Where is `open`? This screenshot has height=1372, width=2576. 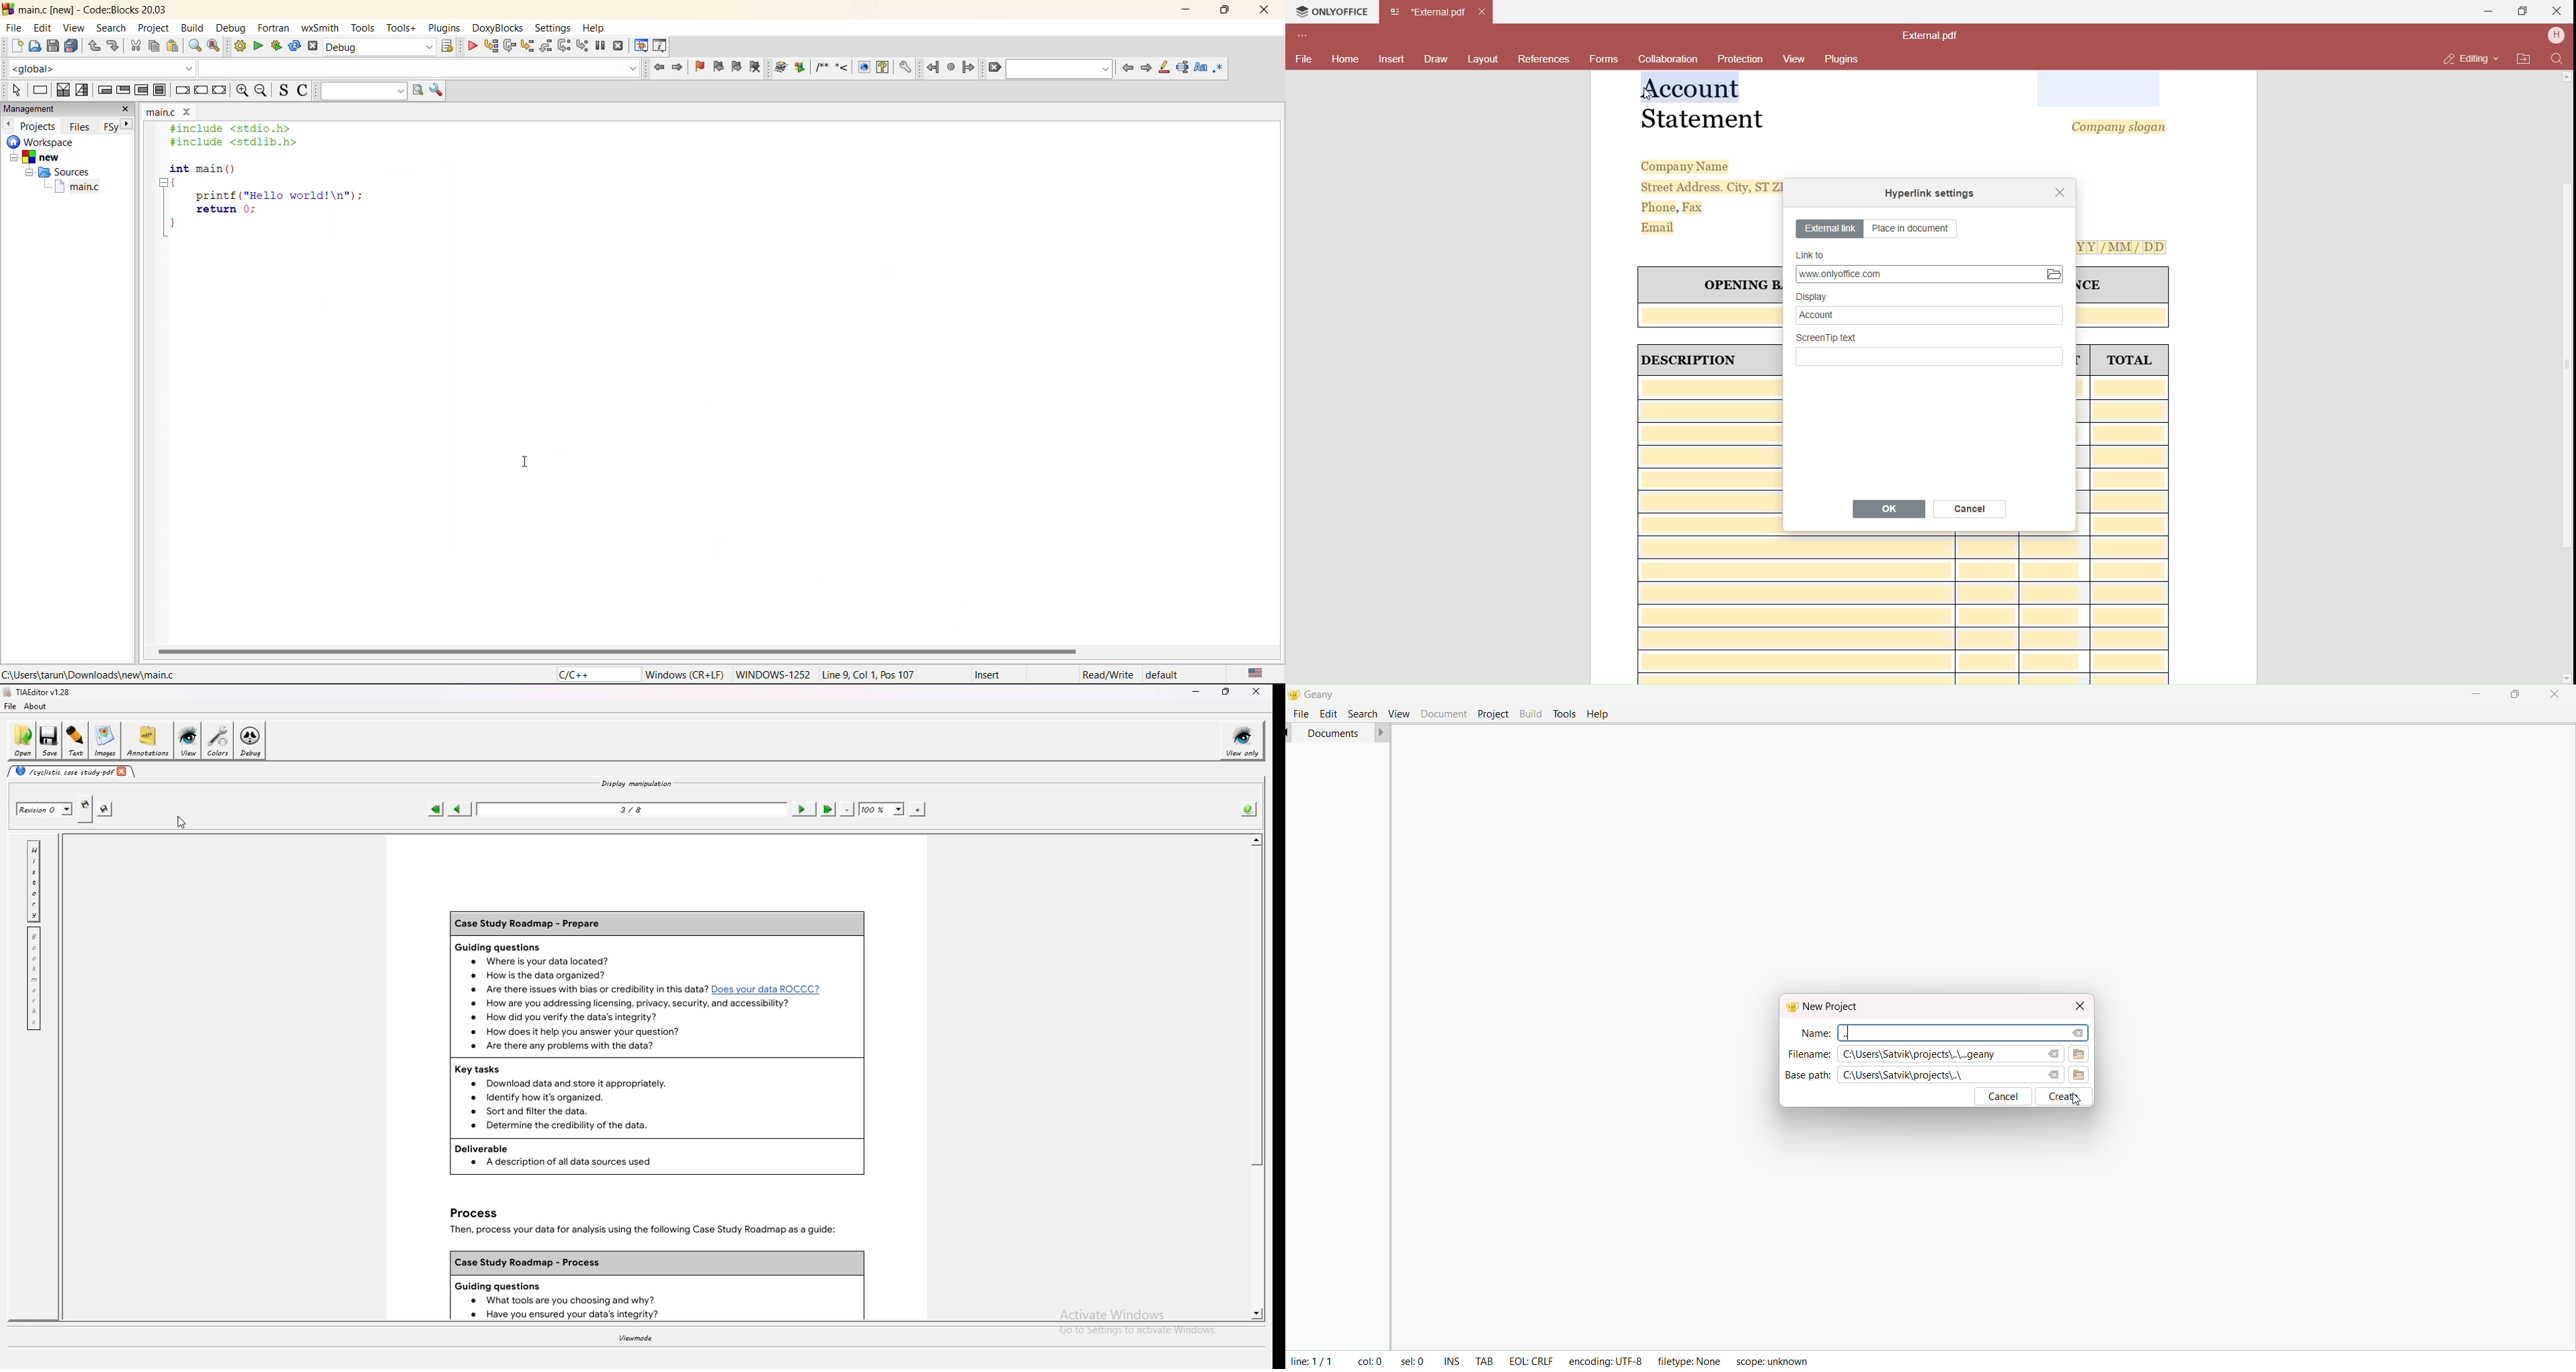
open is located at coordinates (35, 46).